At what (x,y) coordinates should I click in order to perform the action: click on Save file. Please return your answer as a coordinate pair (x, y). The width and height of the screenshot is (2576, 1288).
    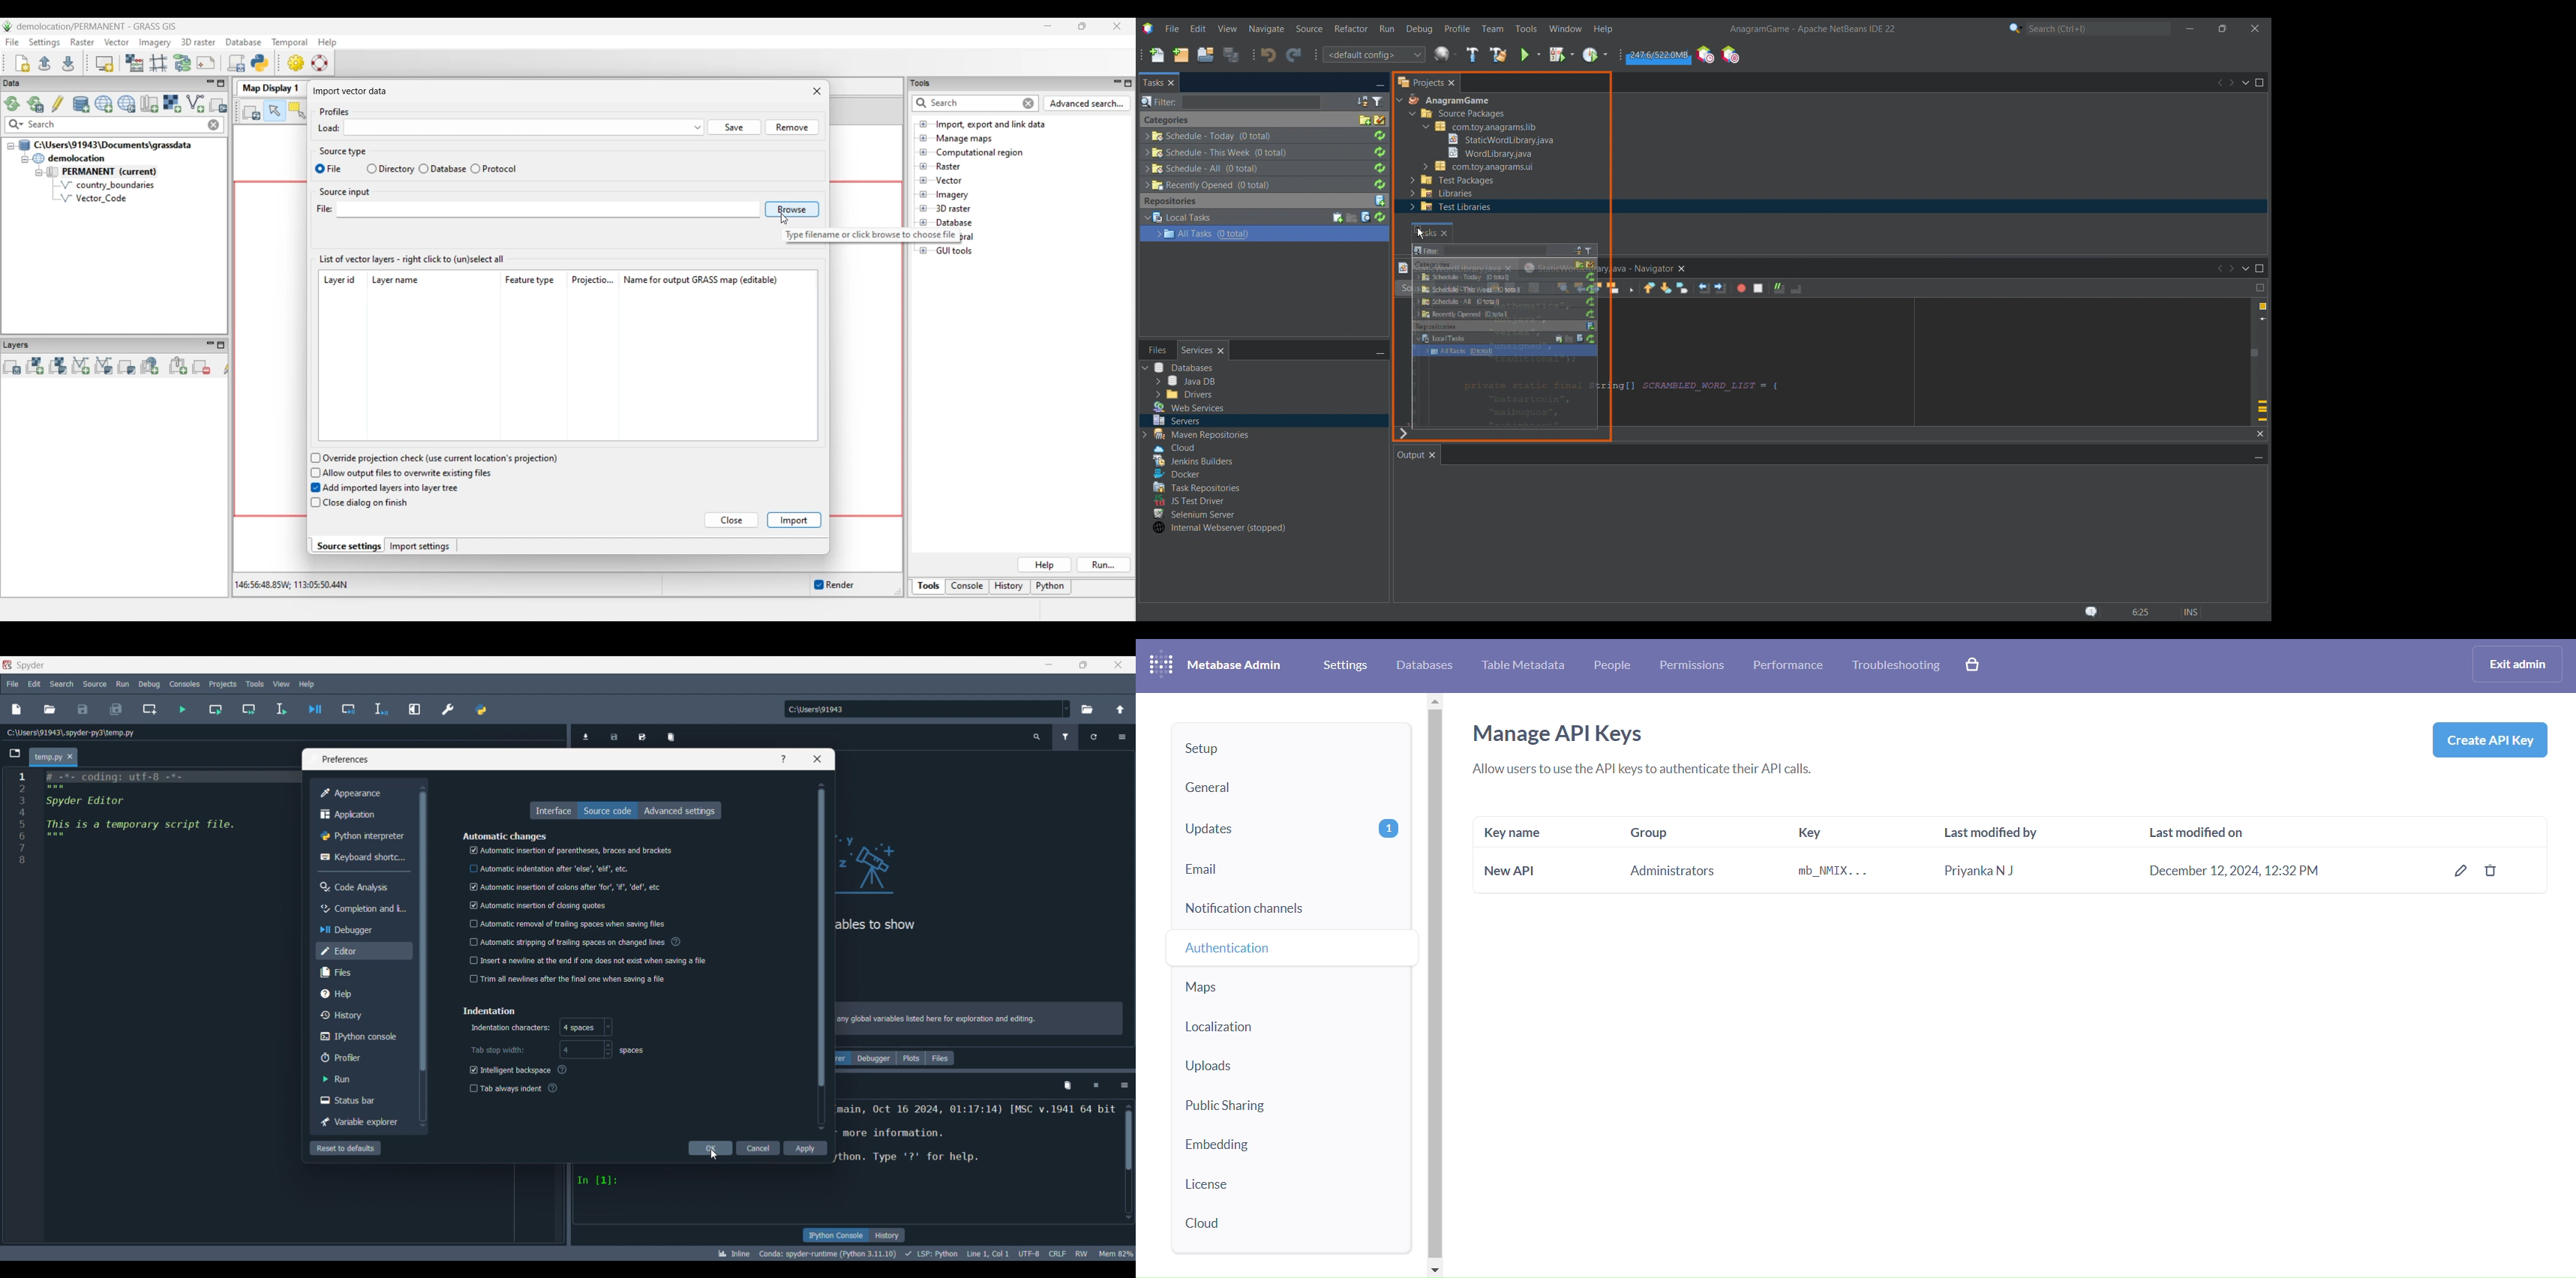
    Looking at the image, I should click on (83, 709).